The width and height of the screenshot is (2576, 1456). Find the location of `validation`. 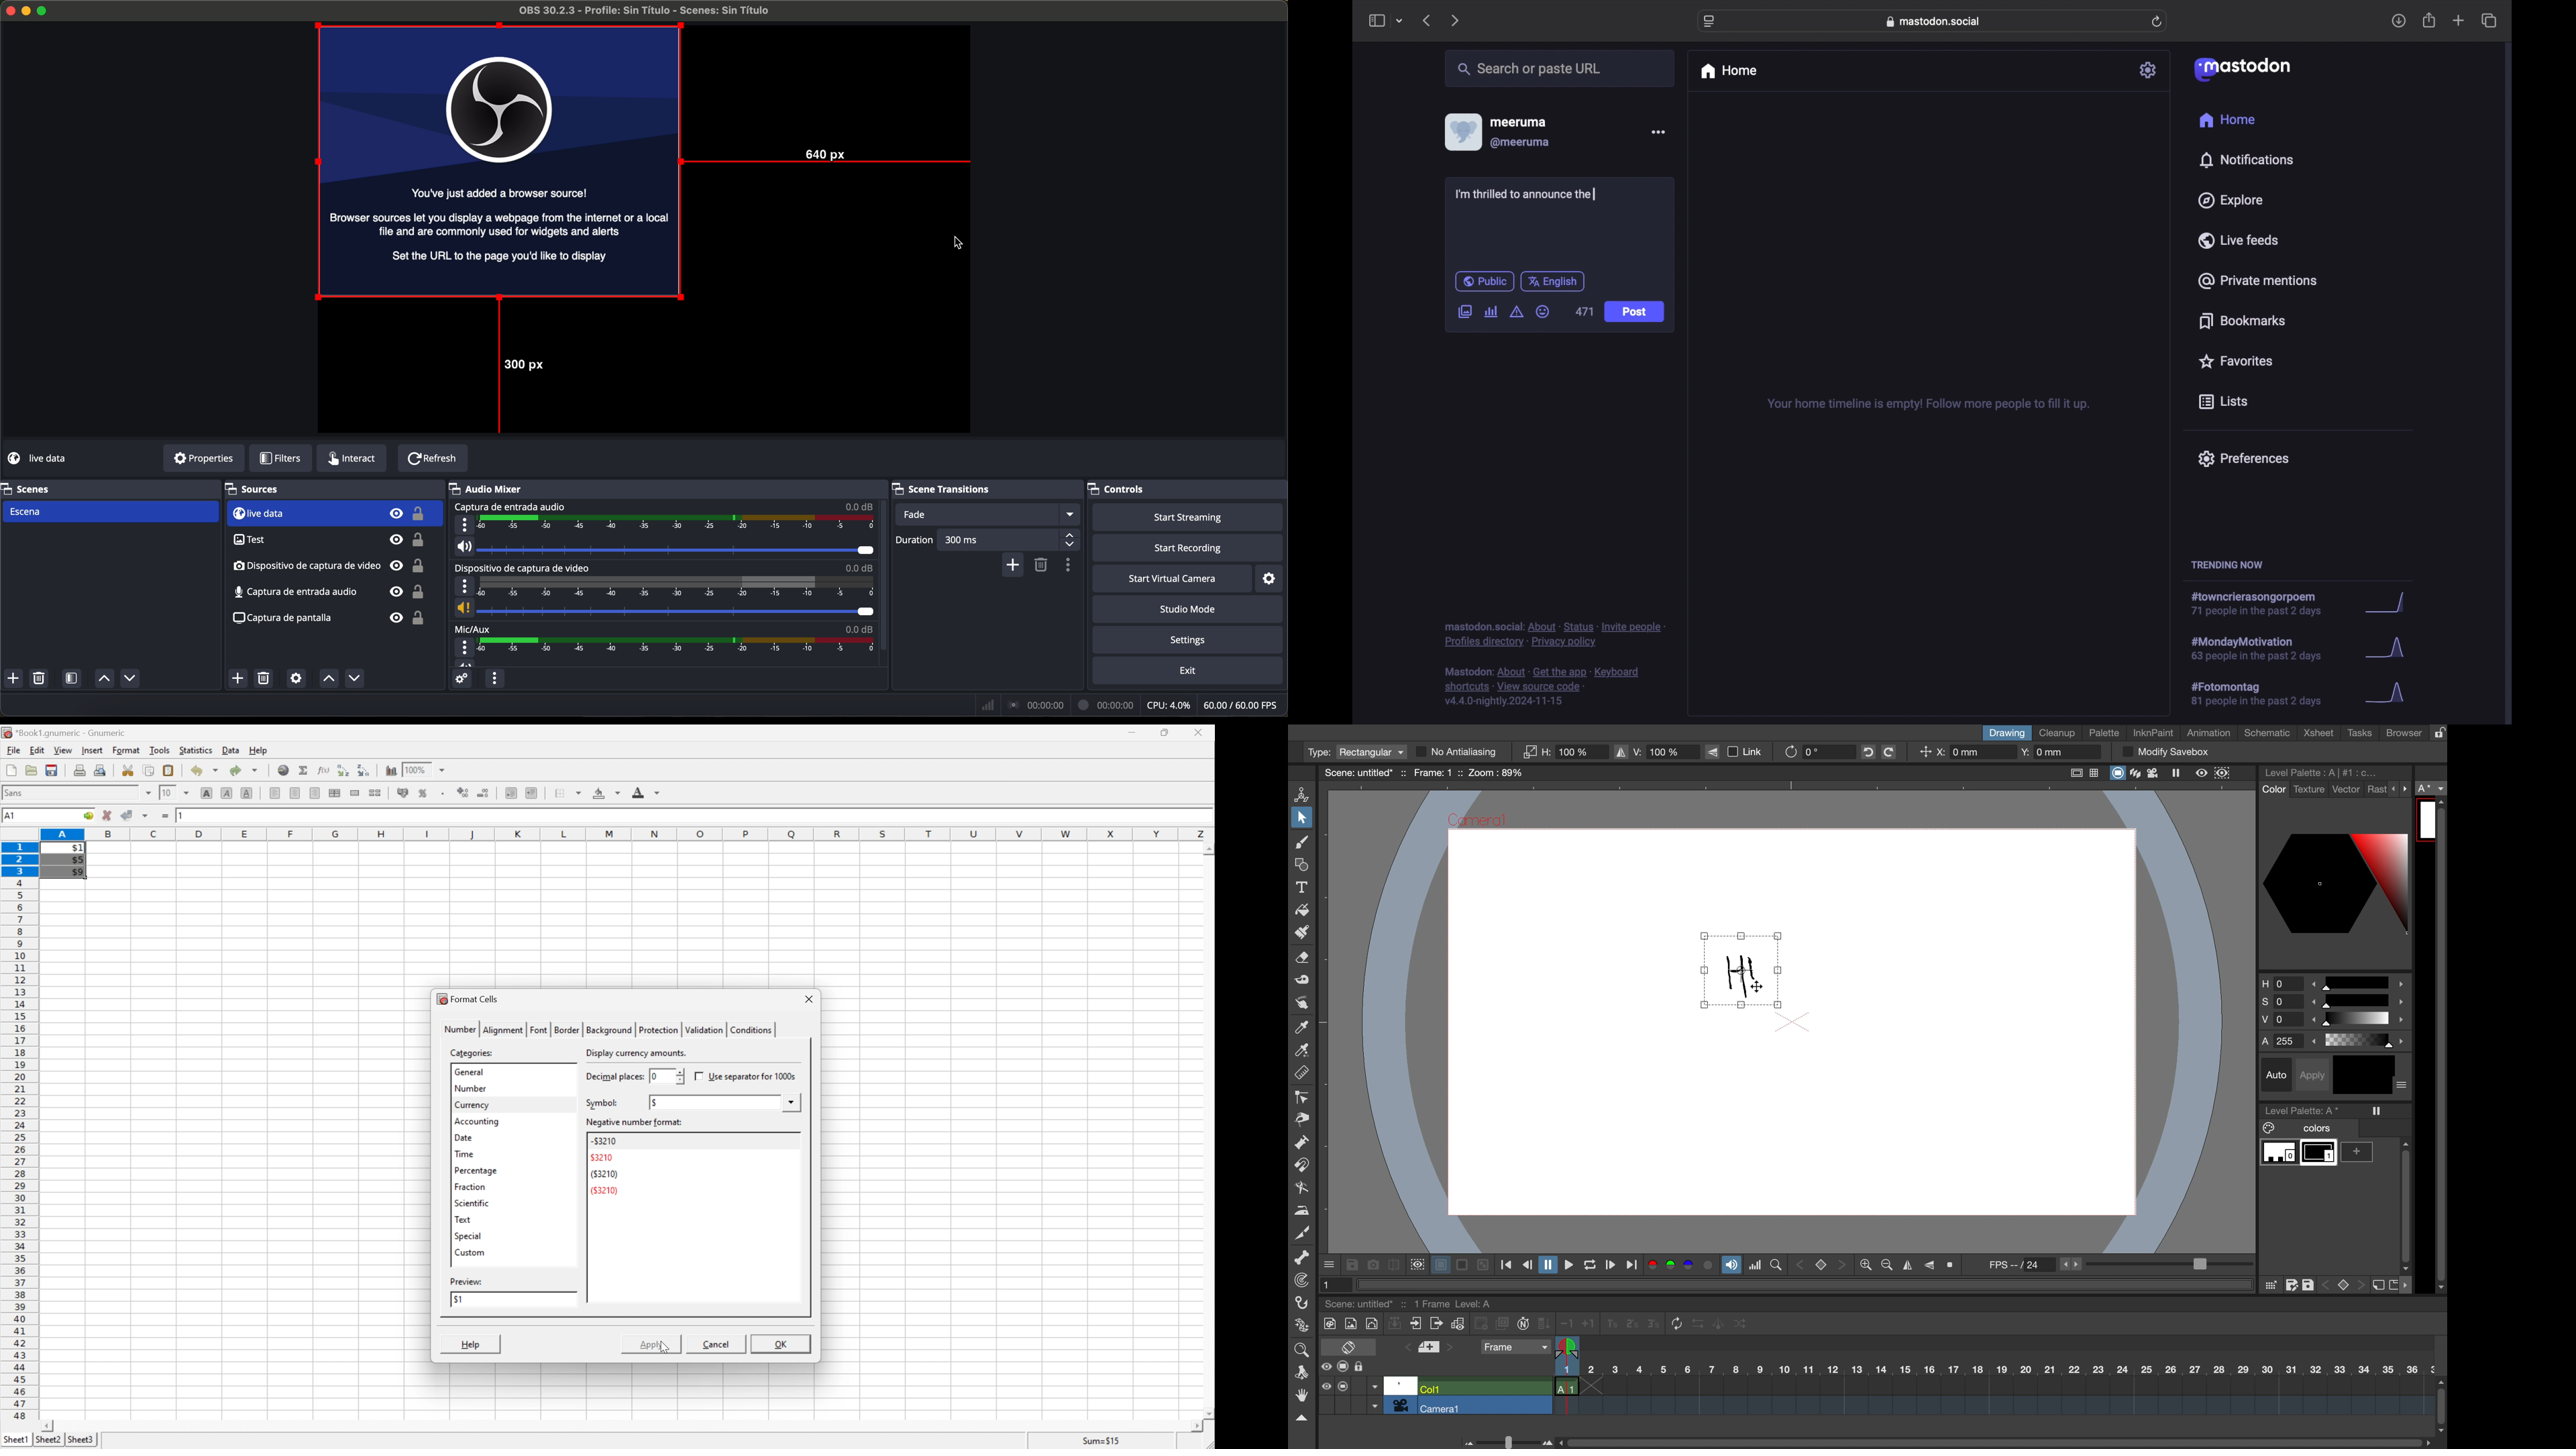

validation is located at coordinates (703, 1030).